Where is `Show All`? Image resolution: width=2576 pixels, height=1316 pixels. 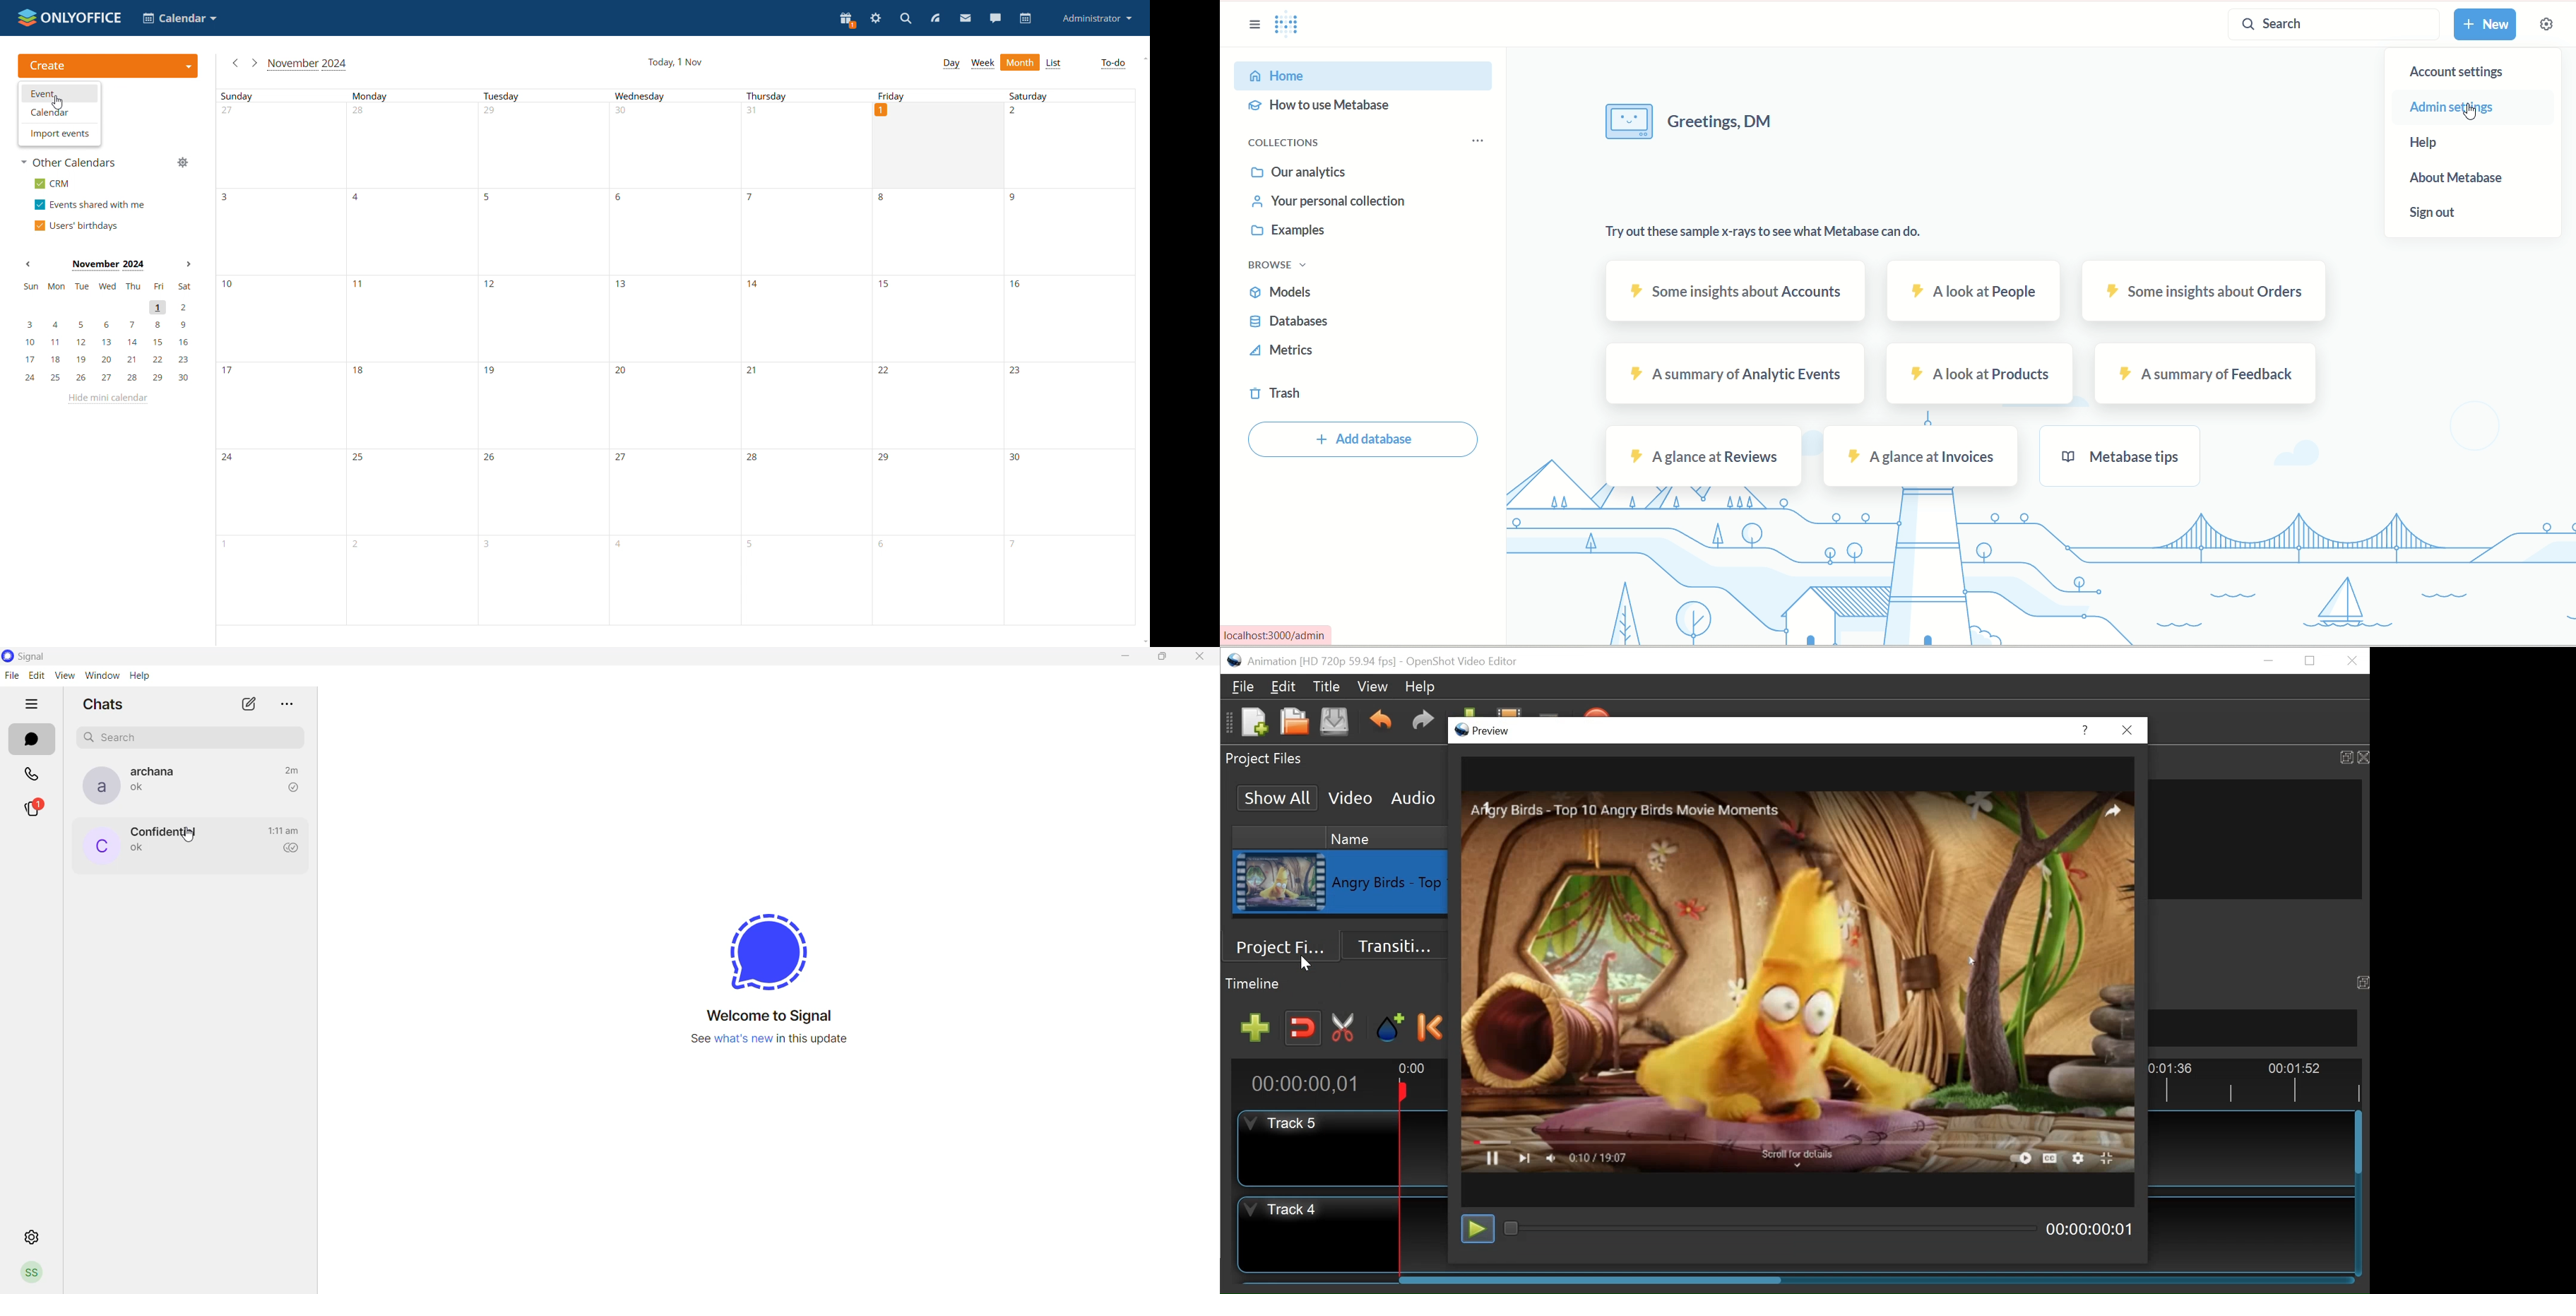 Show All is located at coordinates (1278, 797).